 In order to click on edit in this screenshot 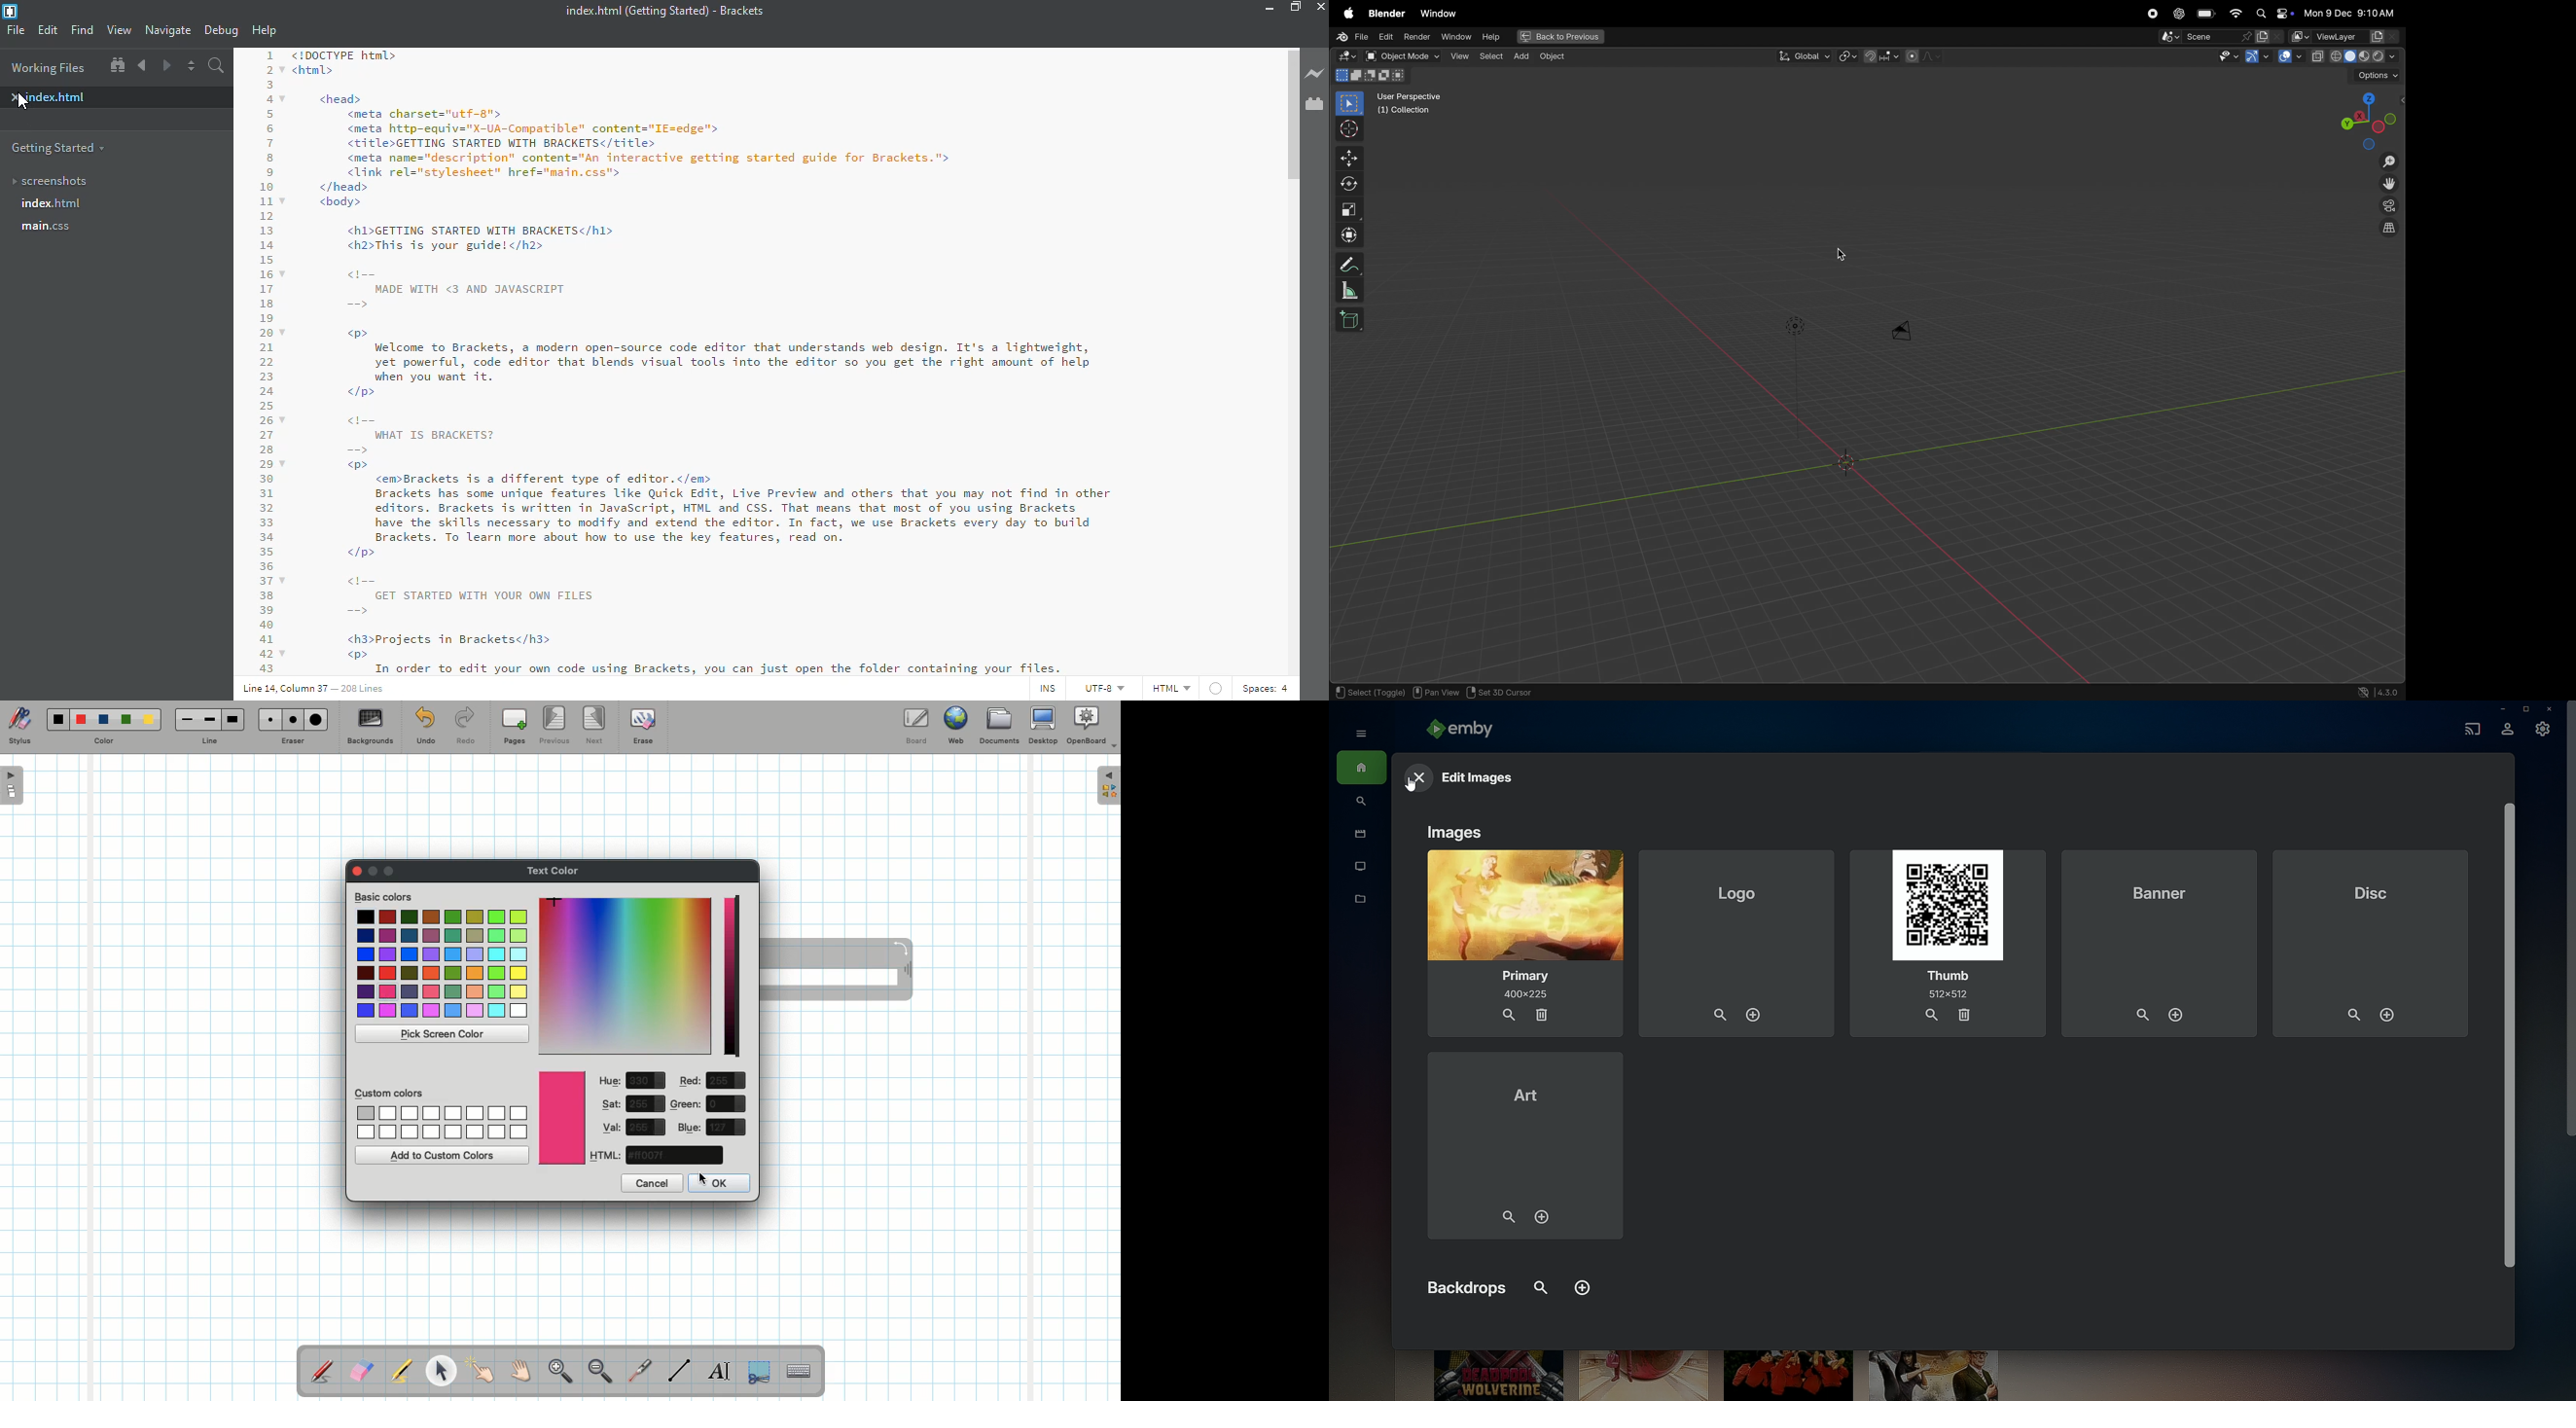, I will do `click(49, 29)`.